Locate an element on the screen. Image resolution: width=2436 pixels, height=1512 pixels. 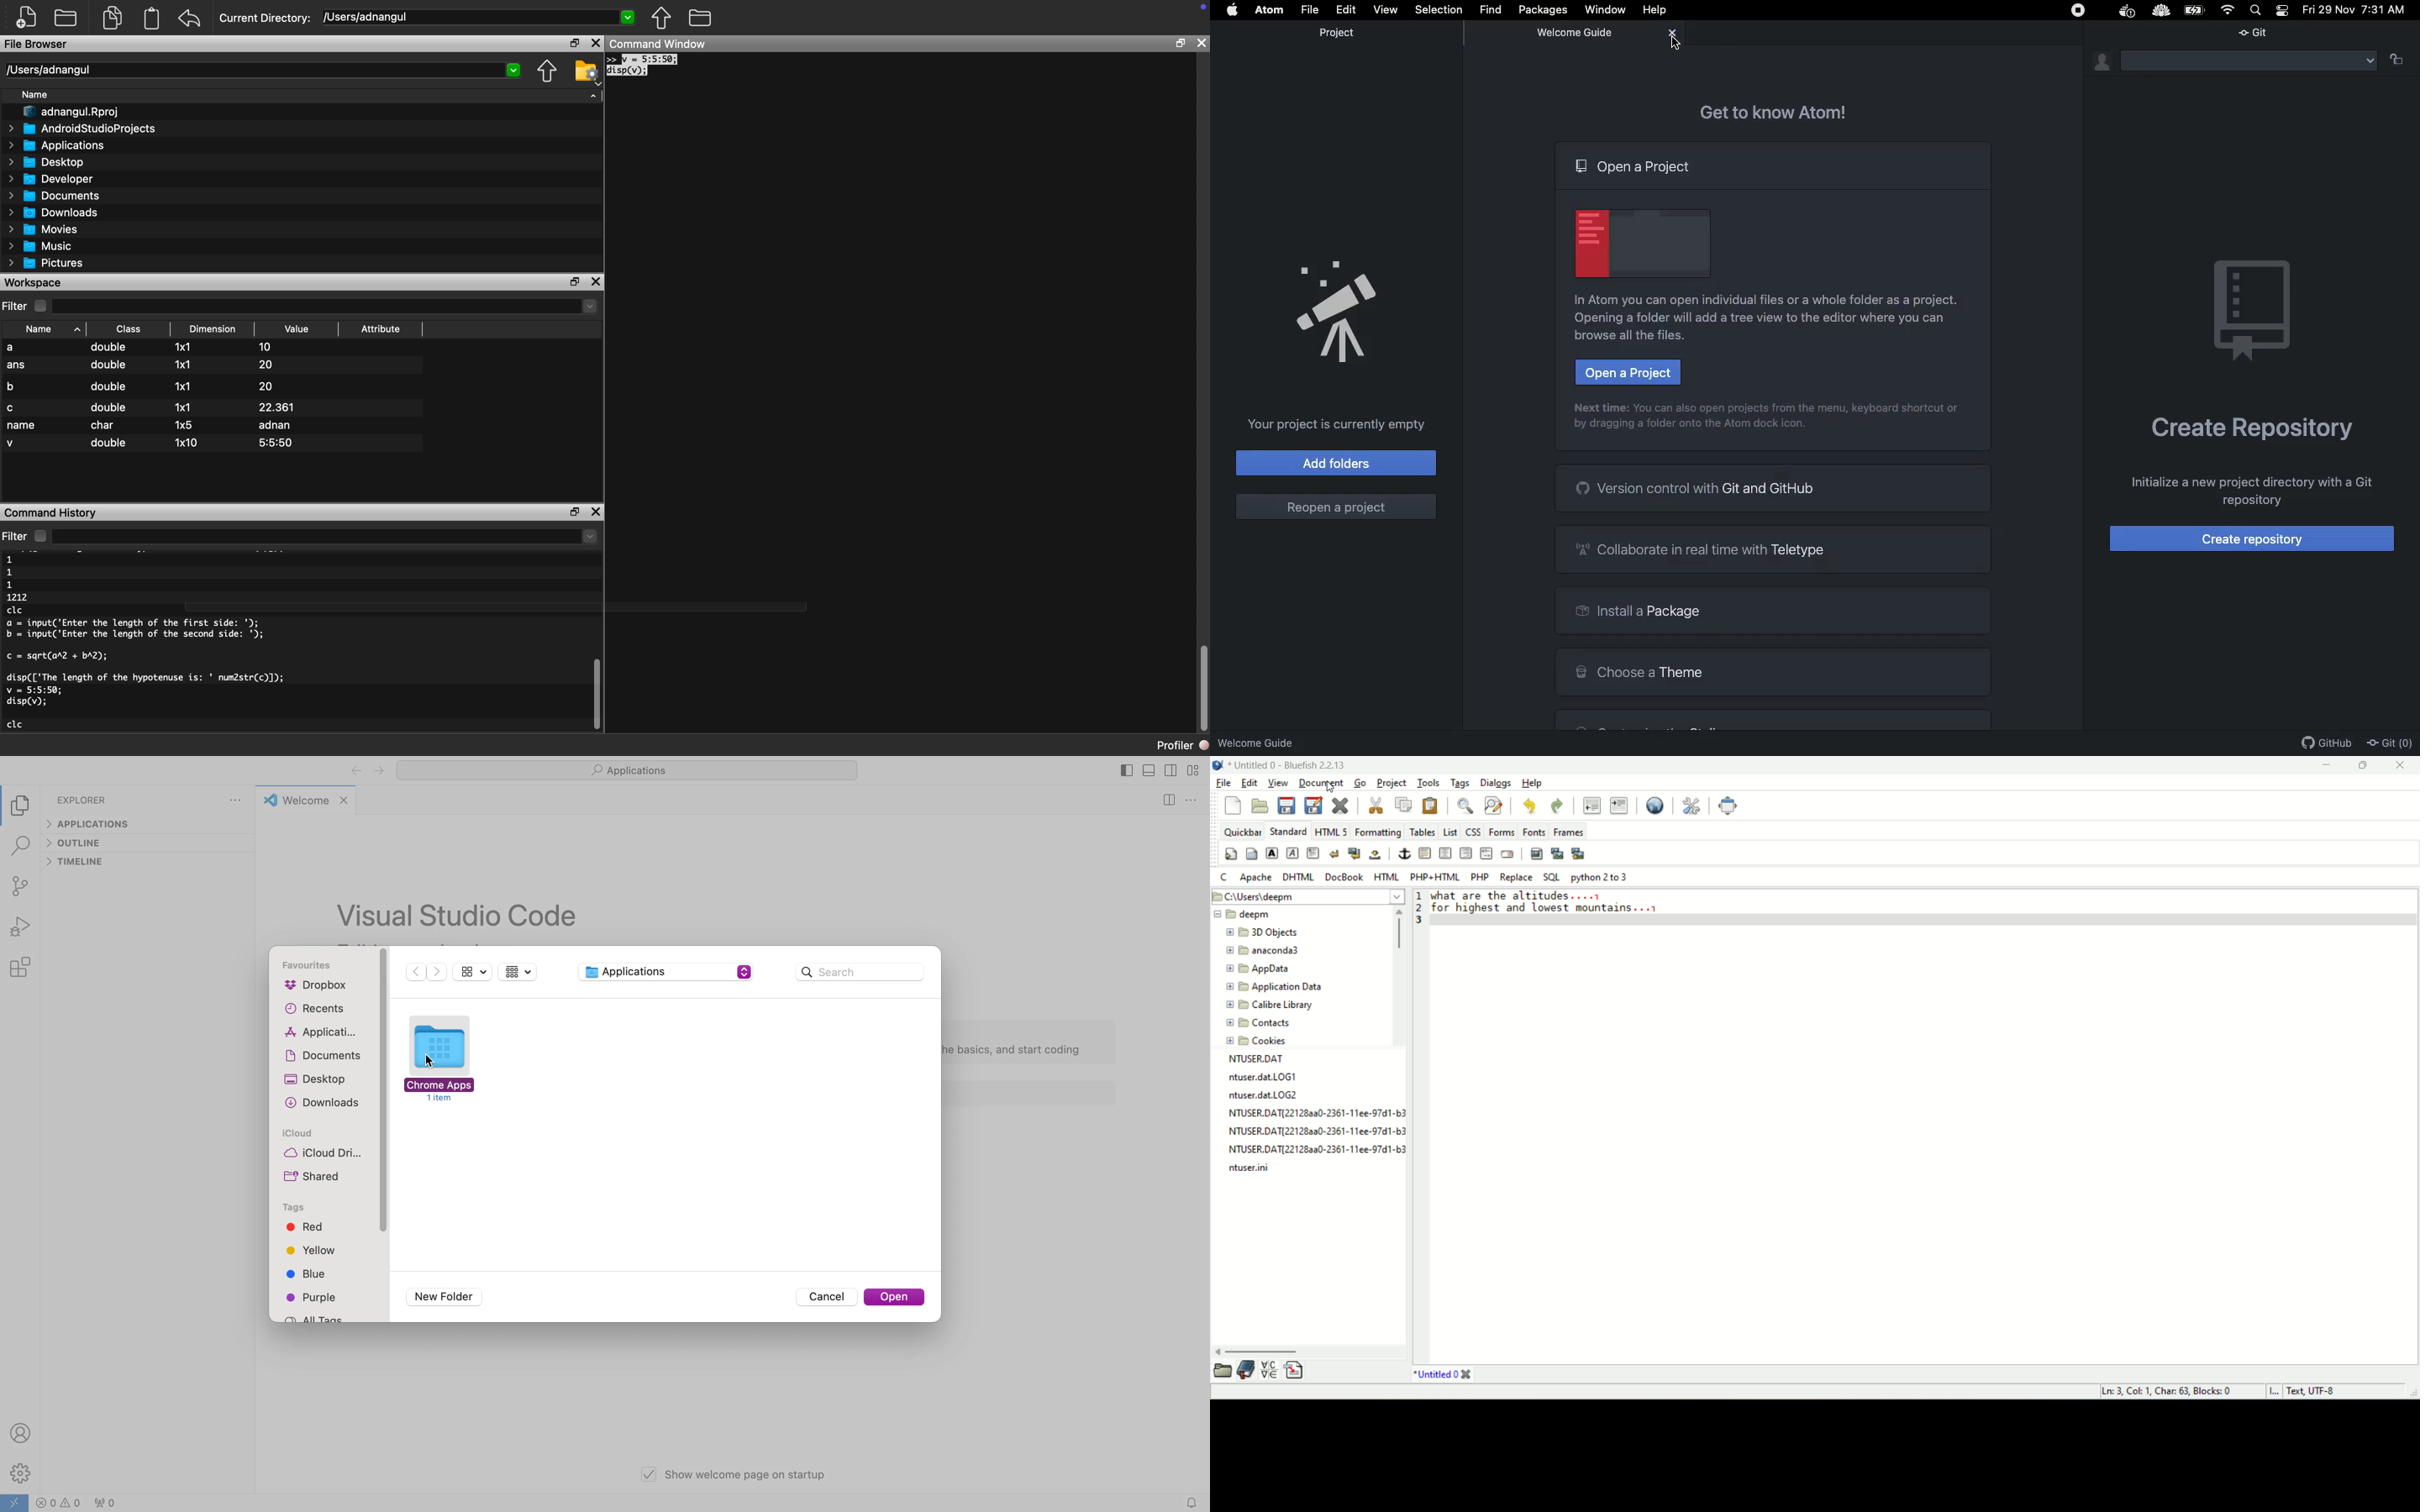
timeline is located at coordinates (78, 864).